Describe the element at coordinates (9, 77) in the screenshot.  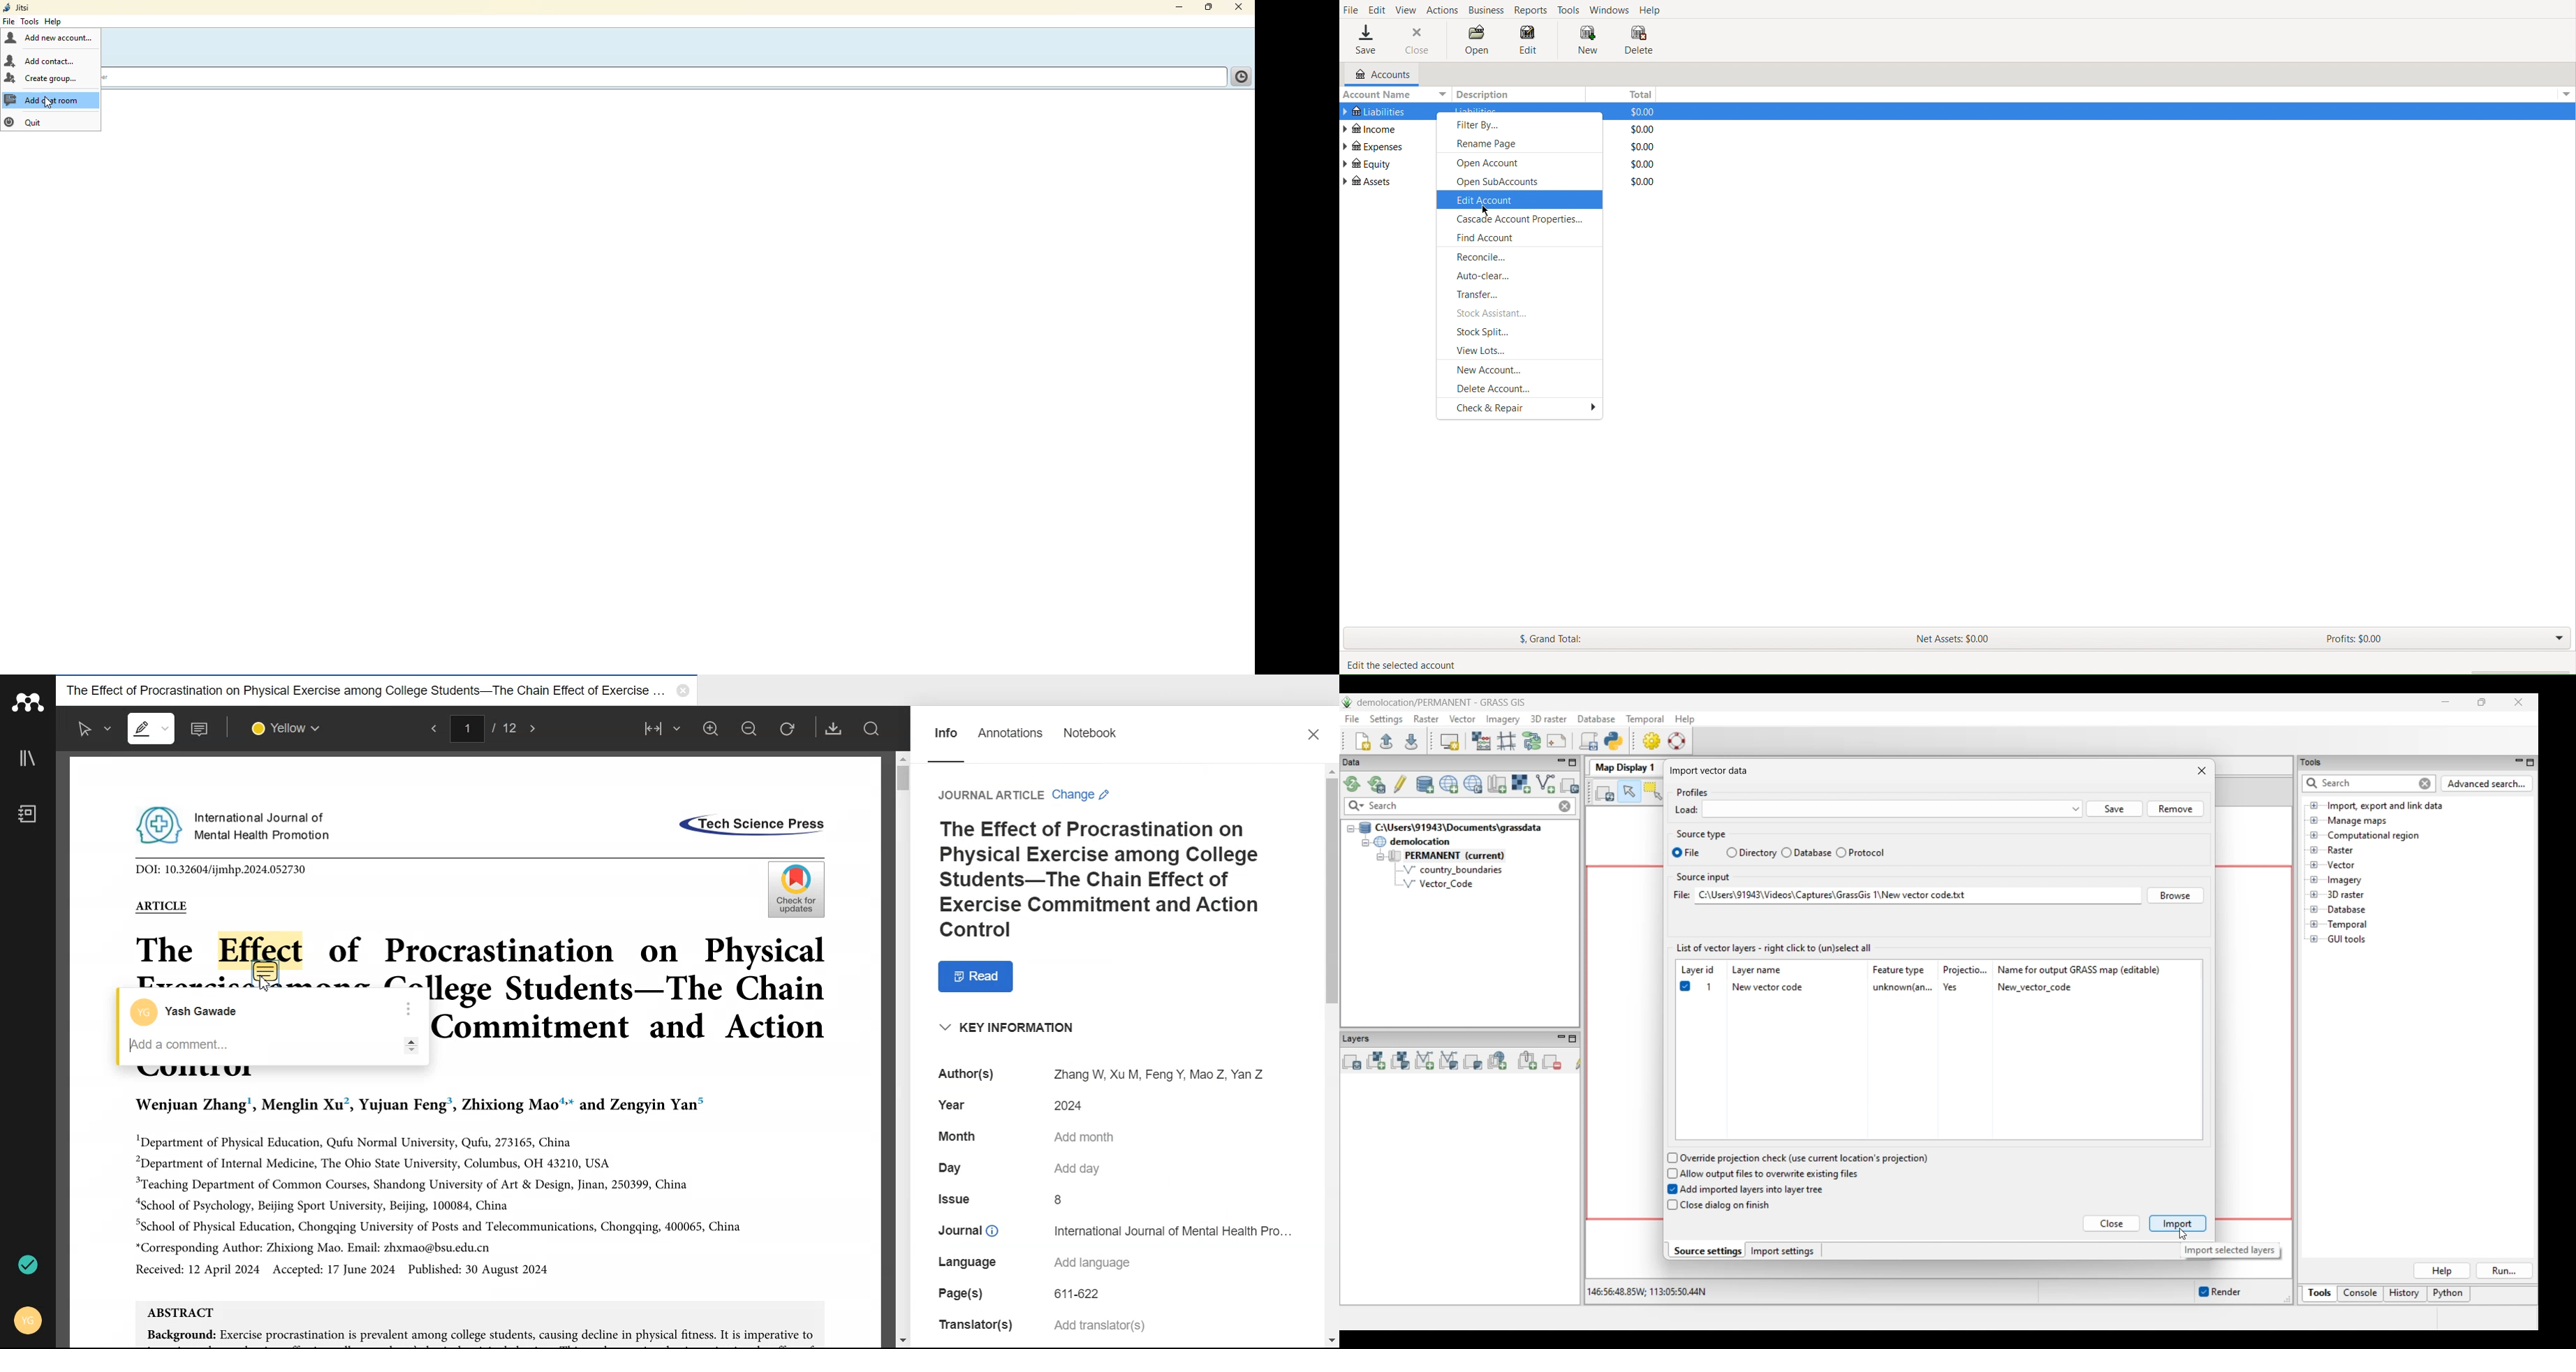
I see `create group icon` at that location.